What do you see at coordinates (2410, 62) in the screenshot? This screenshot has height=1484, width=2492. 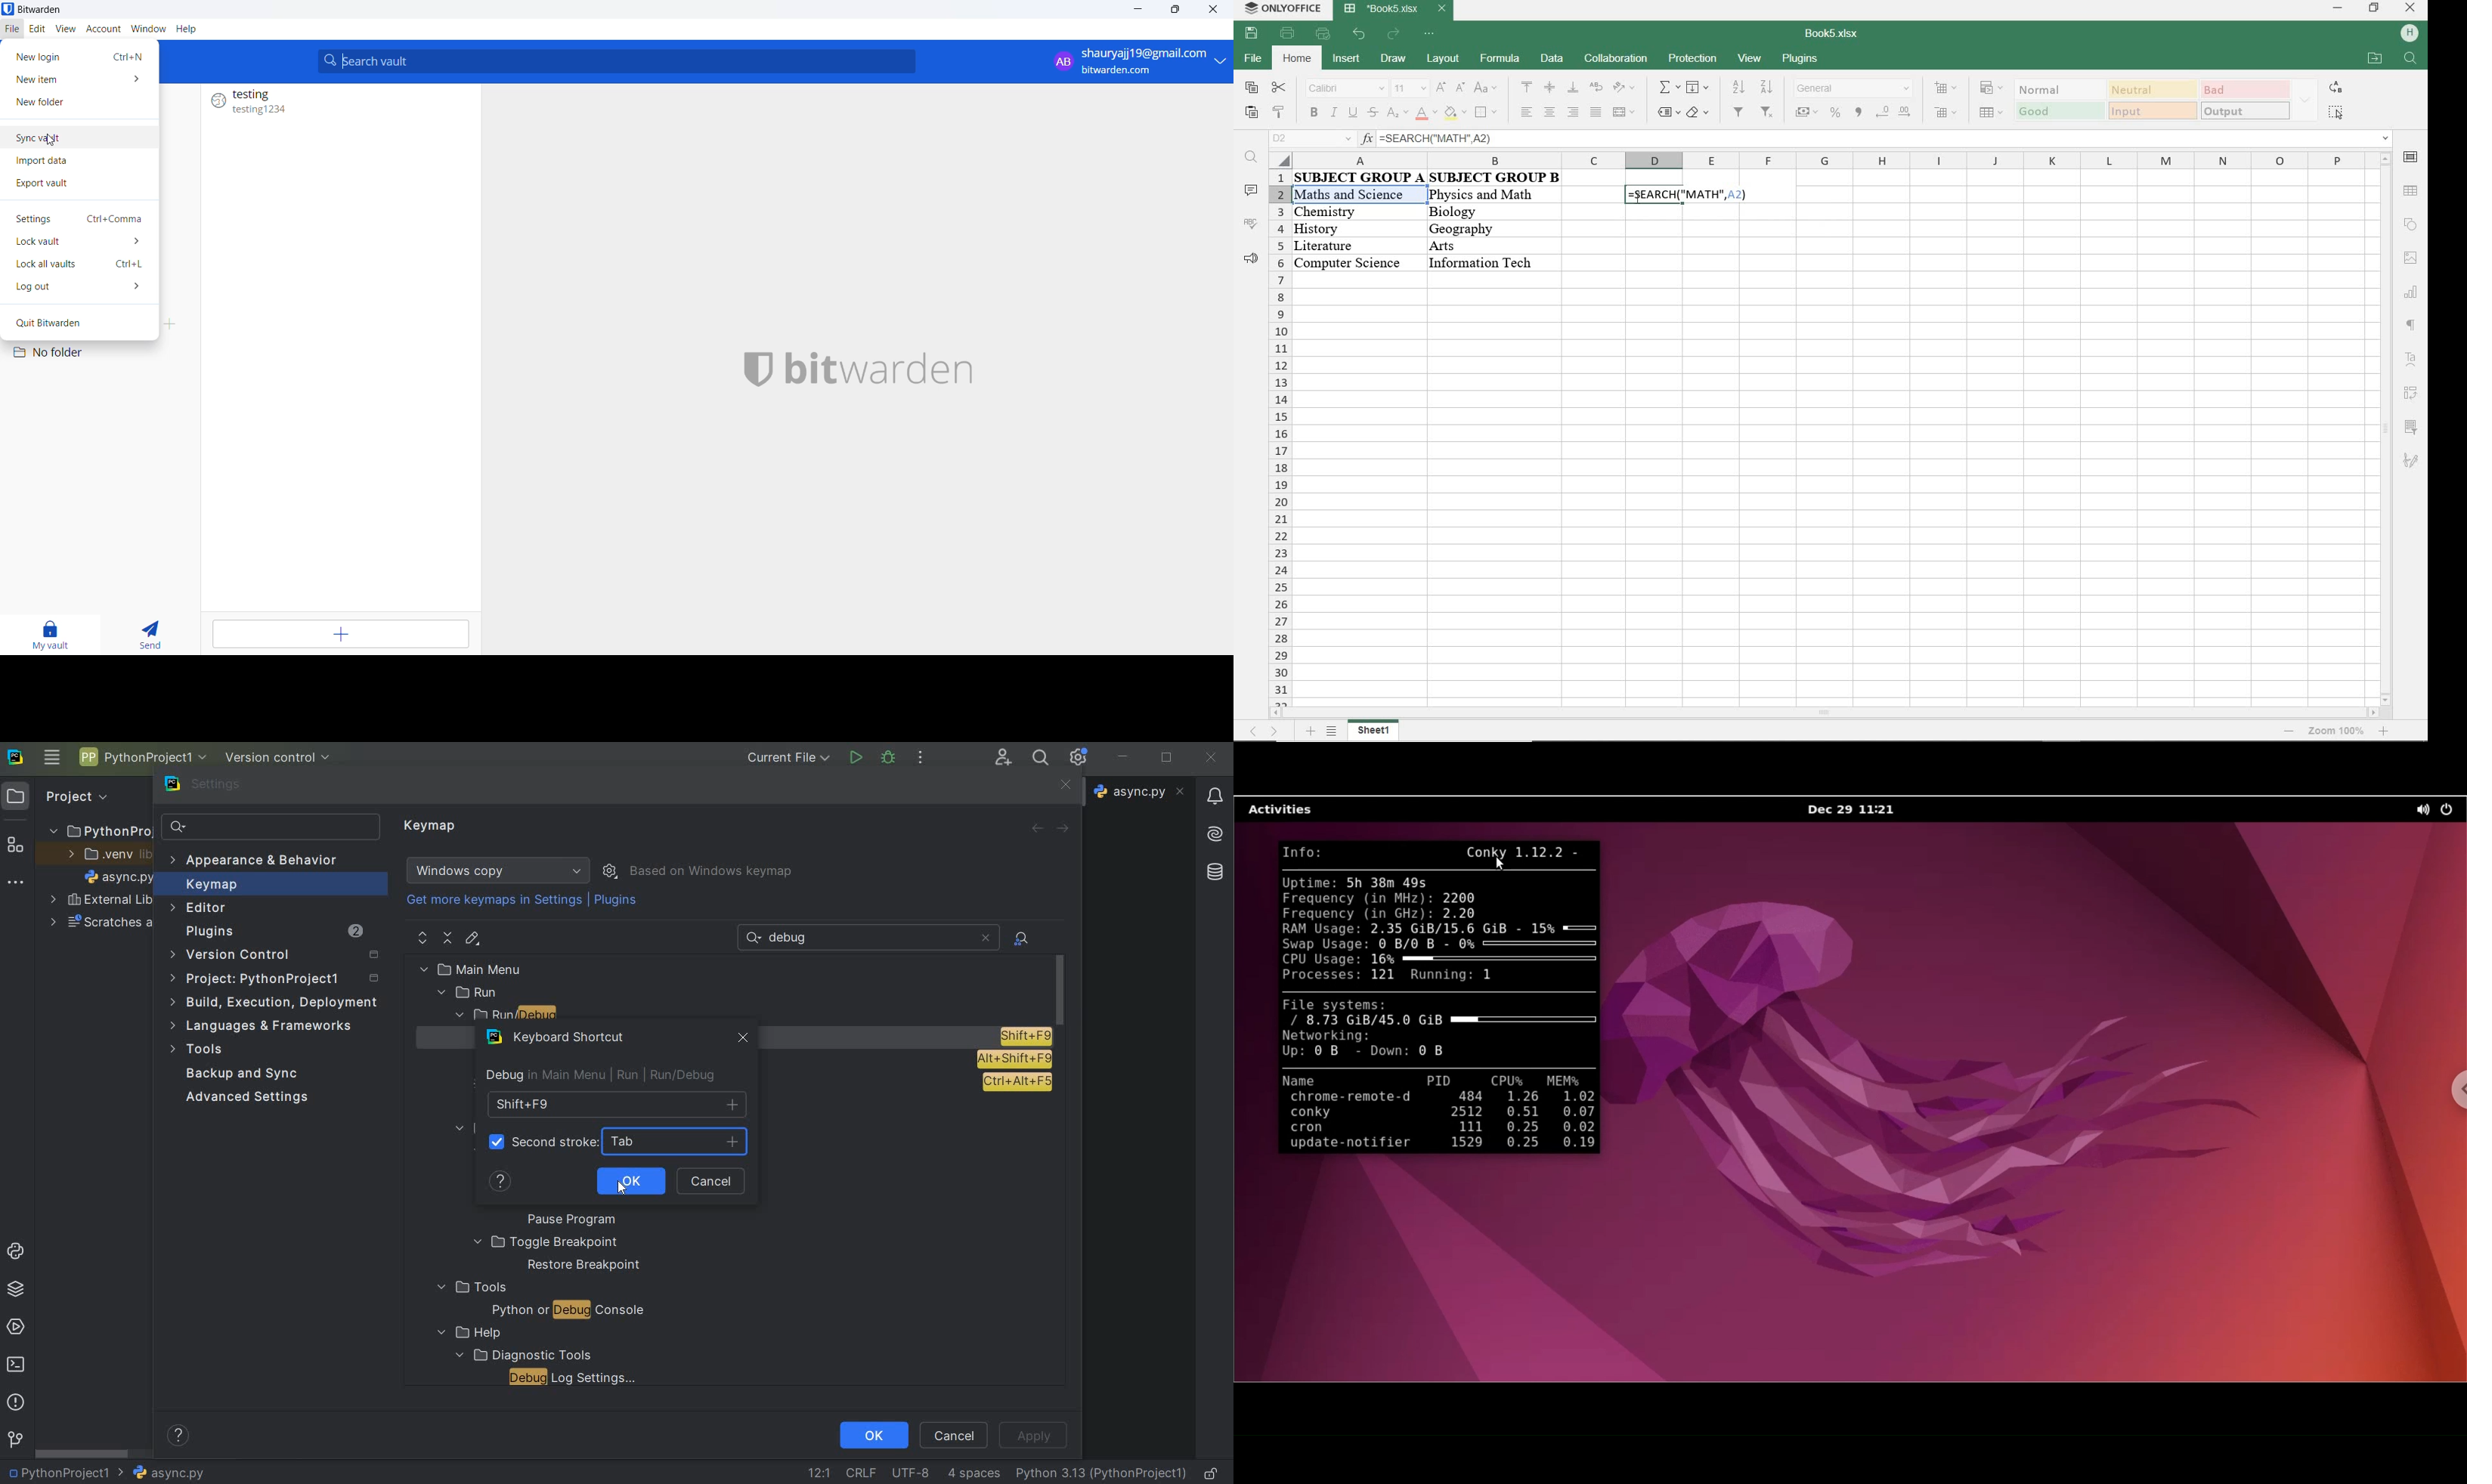 I see `search` at bounding box center [2410, 62].